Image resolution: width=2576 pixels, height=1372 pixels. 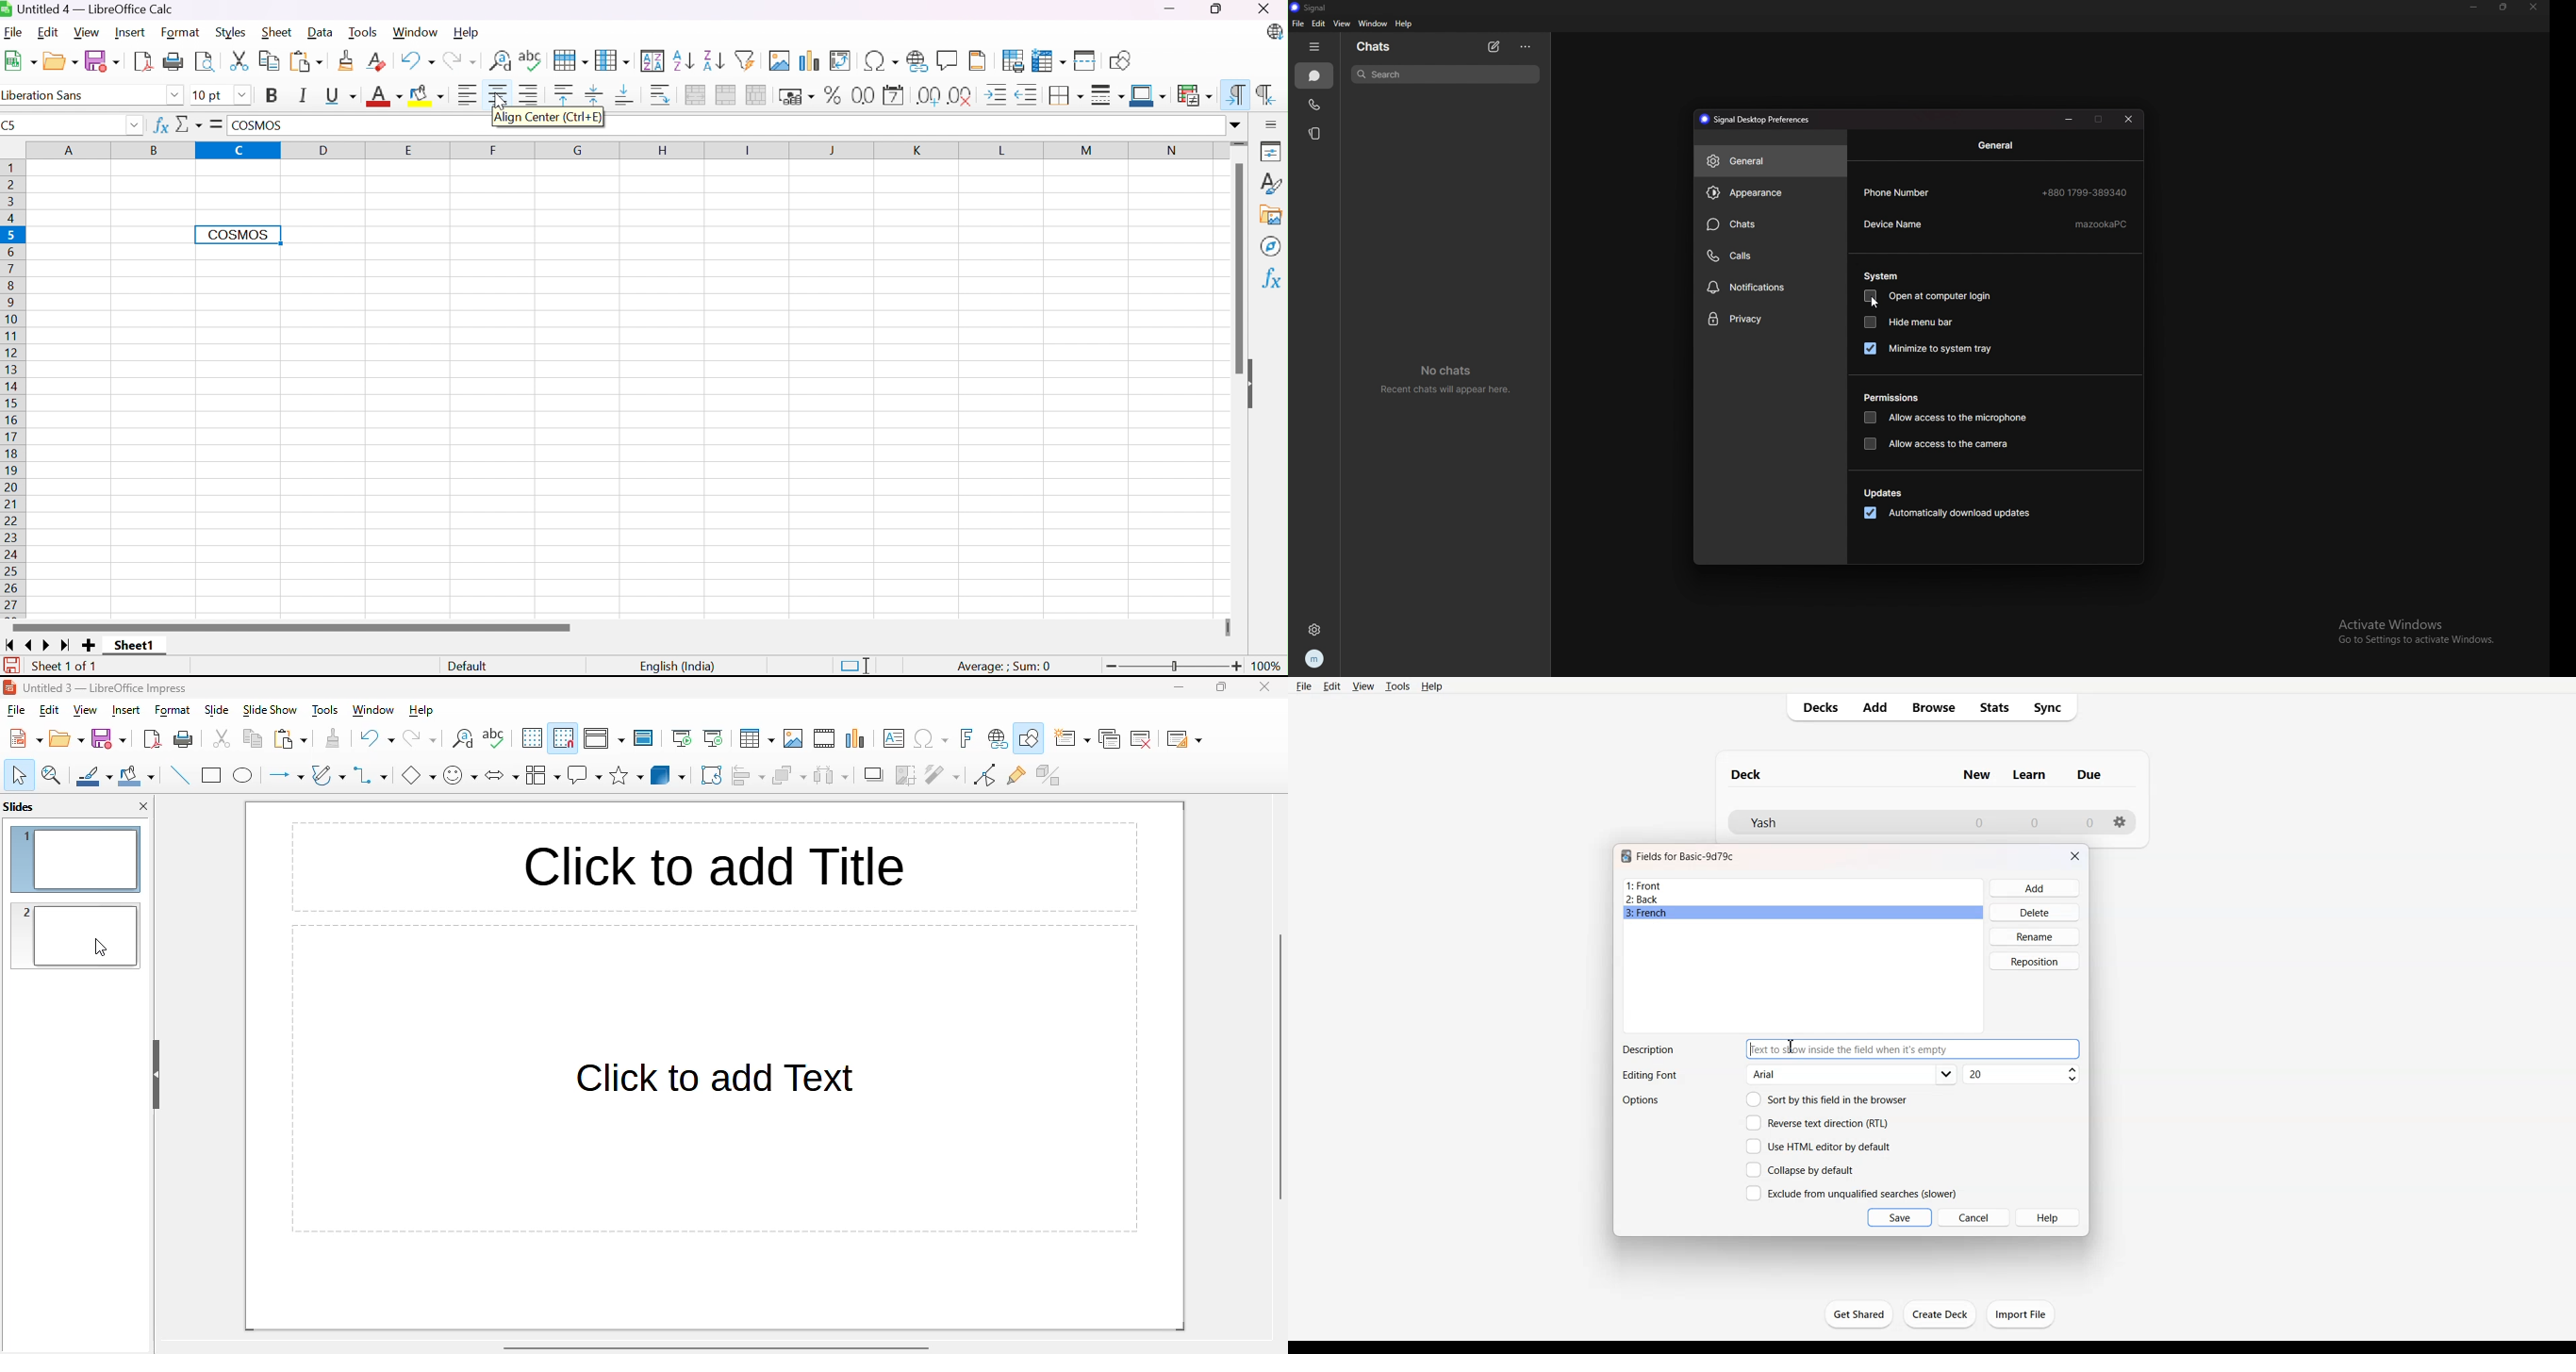 What do you see at coordinates (1240, 147) in the screenshot?
I see `Slider` at bounding box center [1240, 147].